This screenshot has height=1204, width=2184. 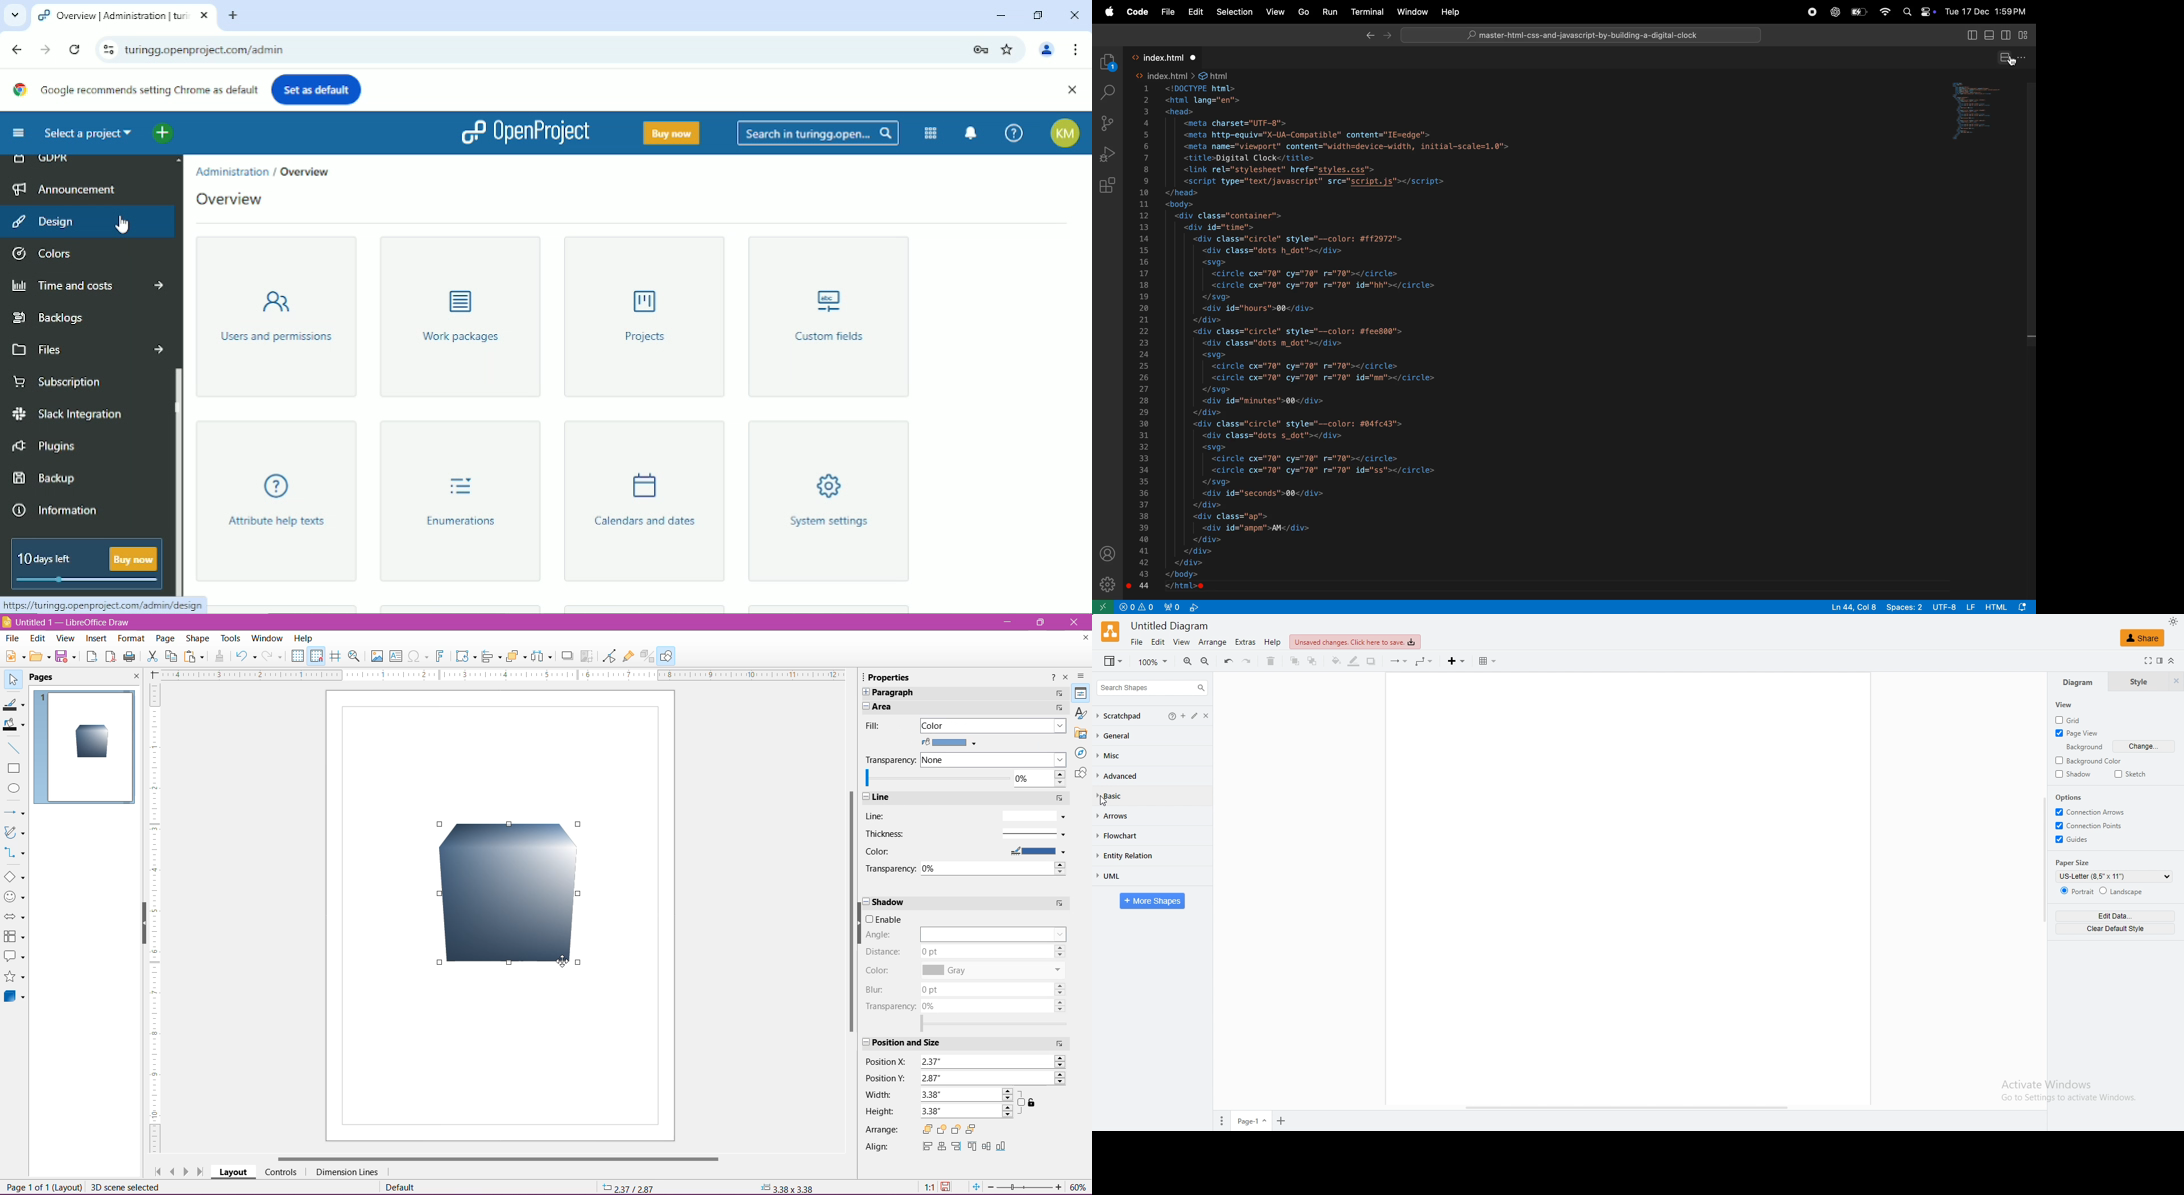 I want to click on zoom out, so click(x=1206, y=662).